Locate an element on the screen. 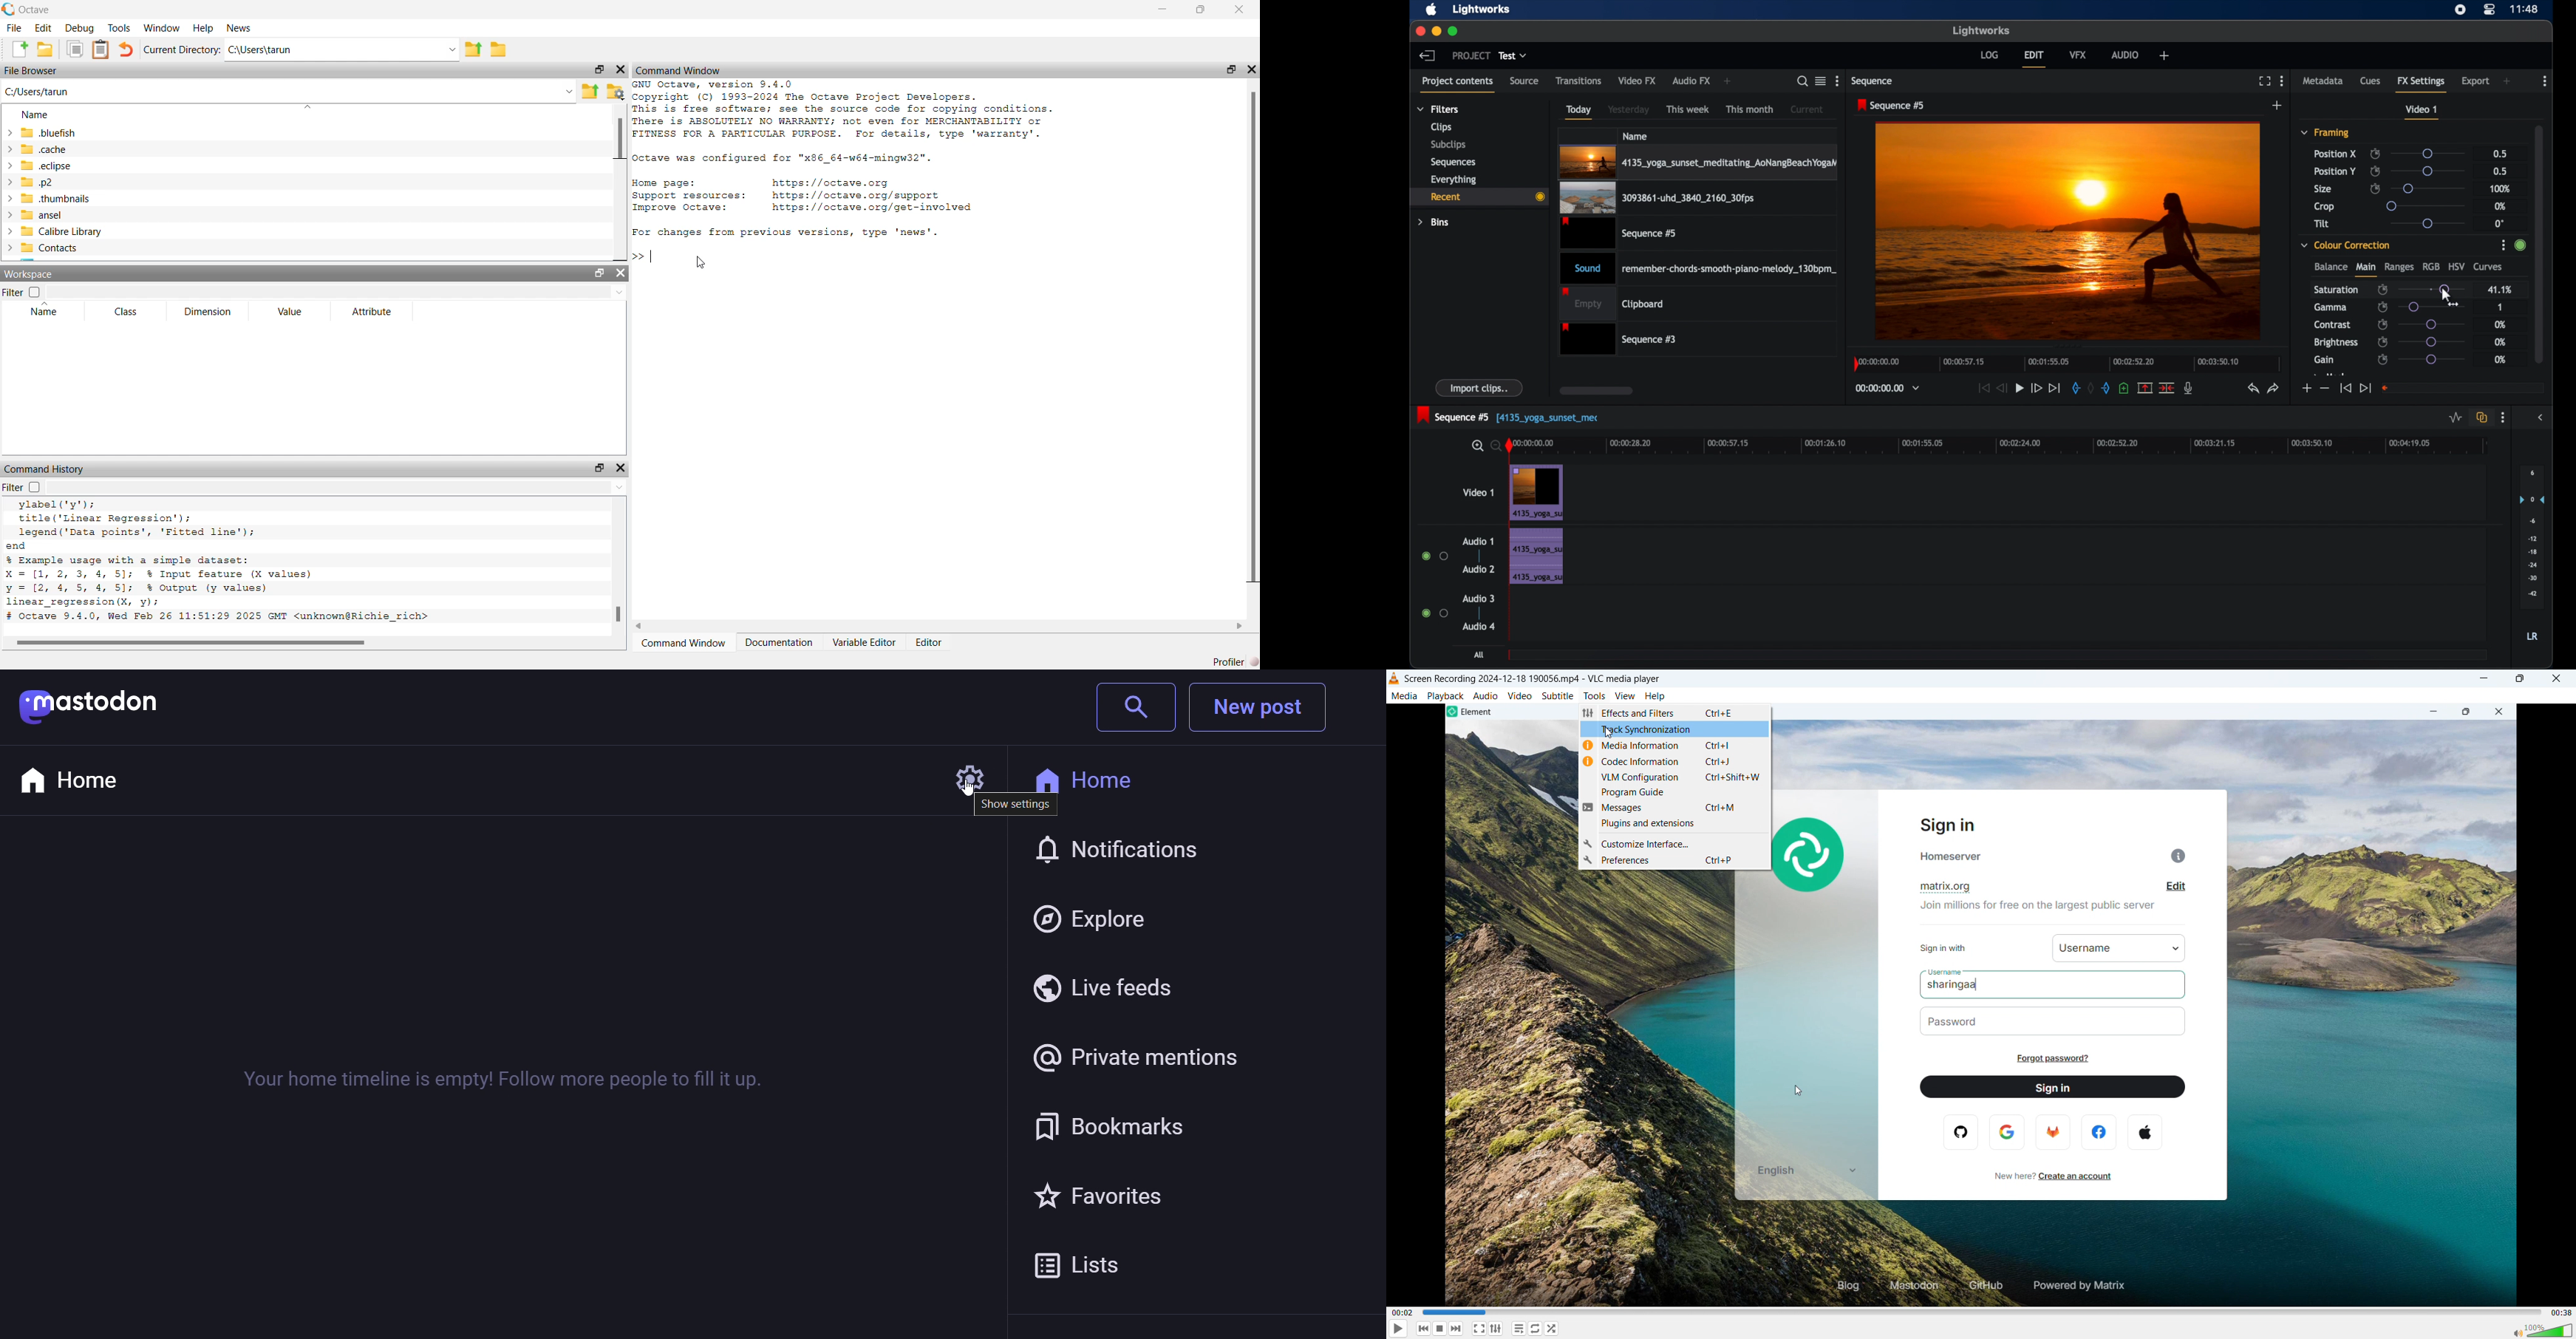  position is located at coordinates (2335, 171).